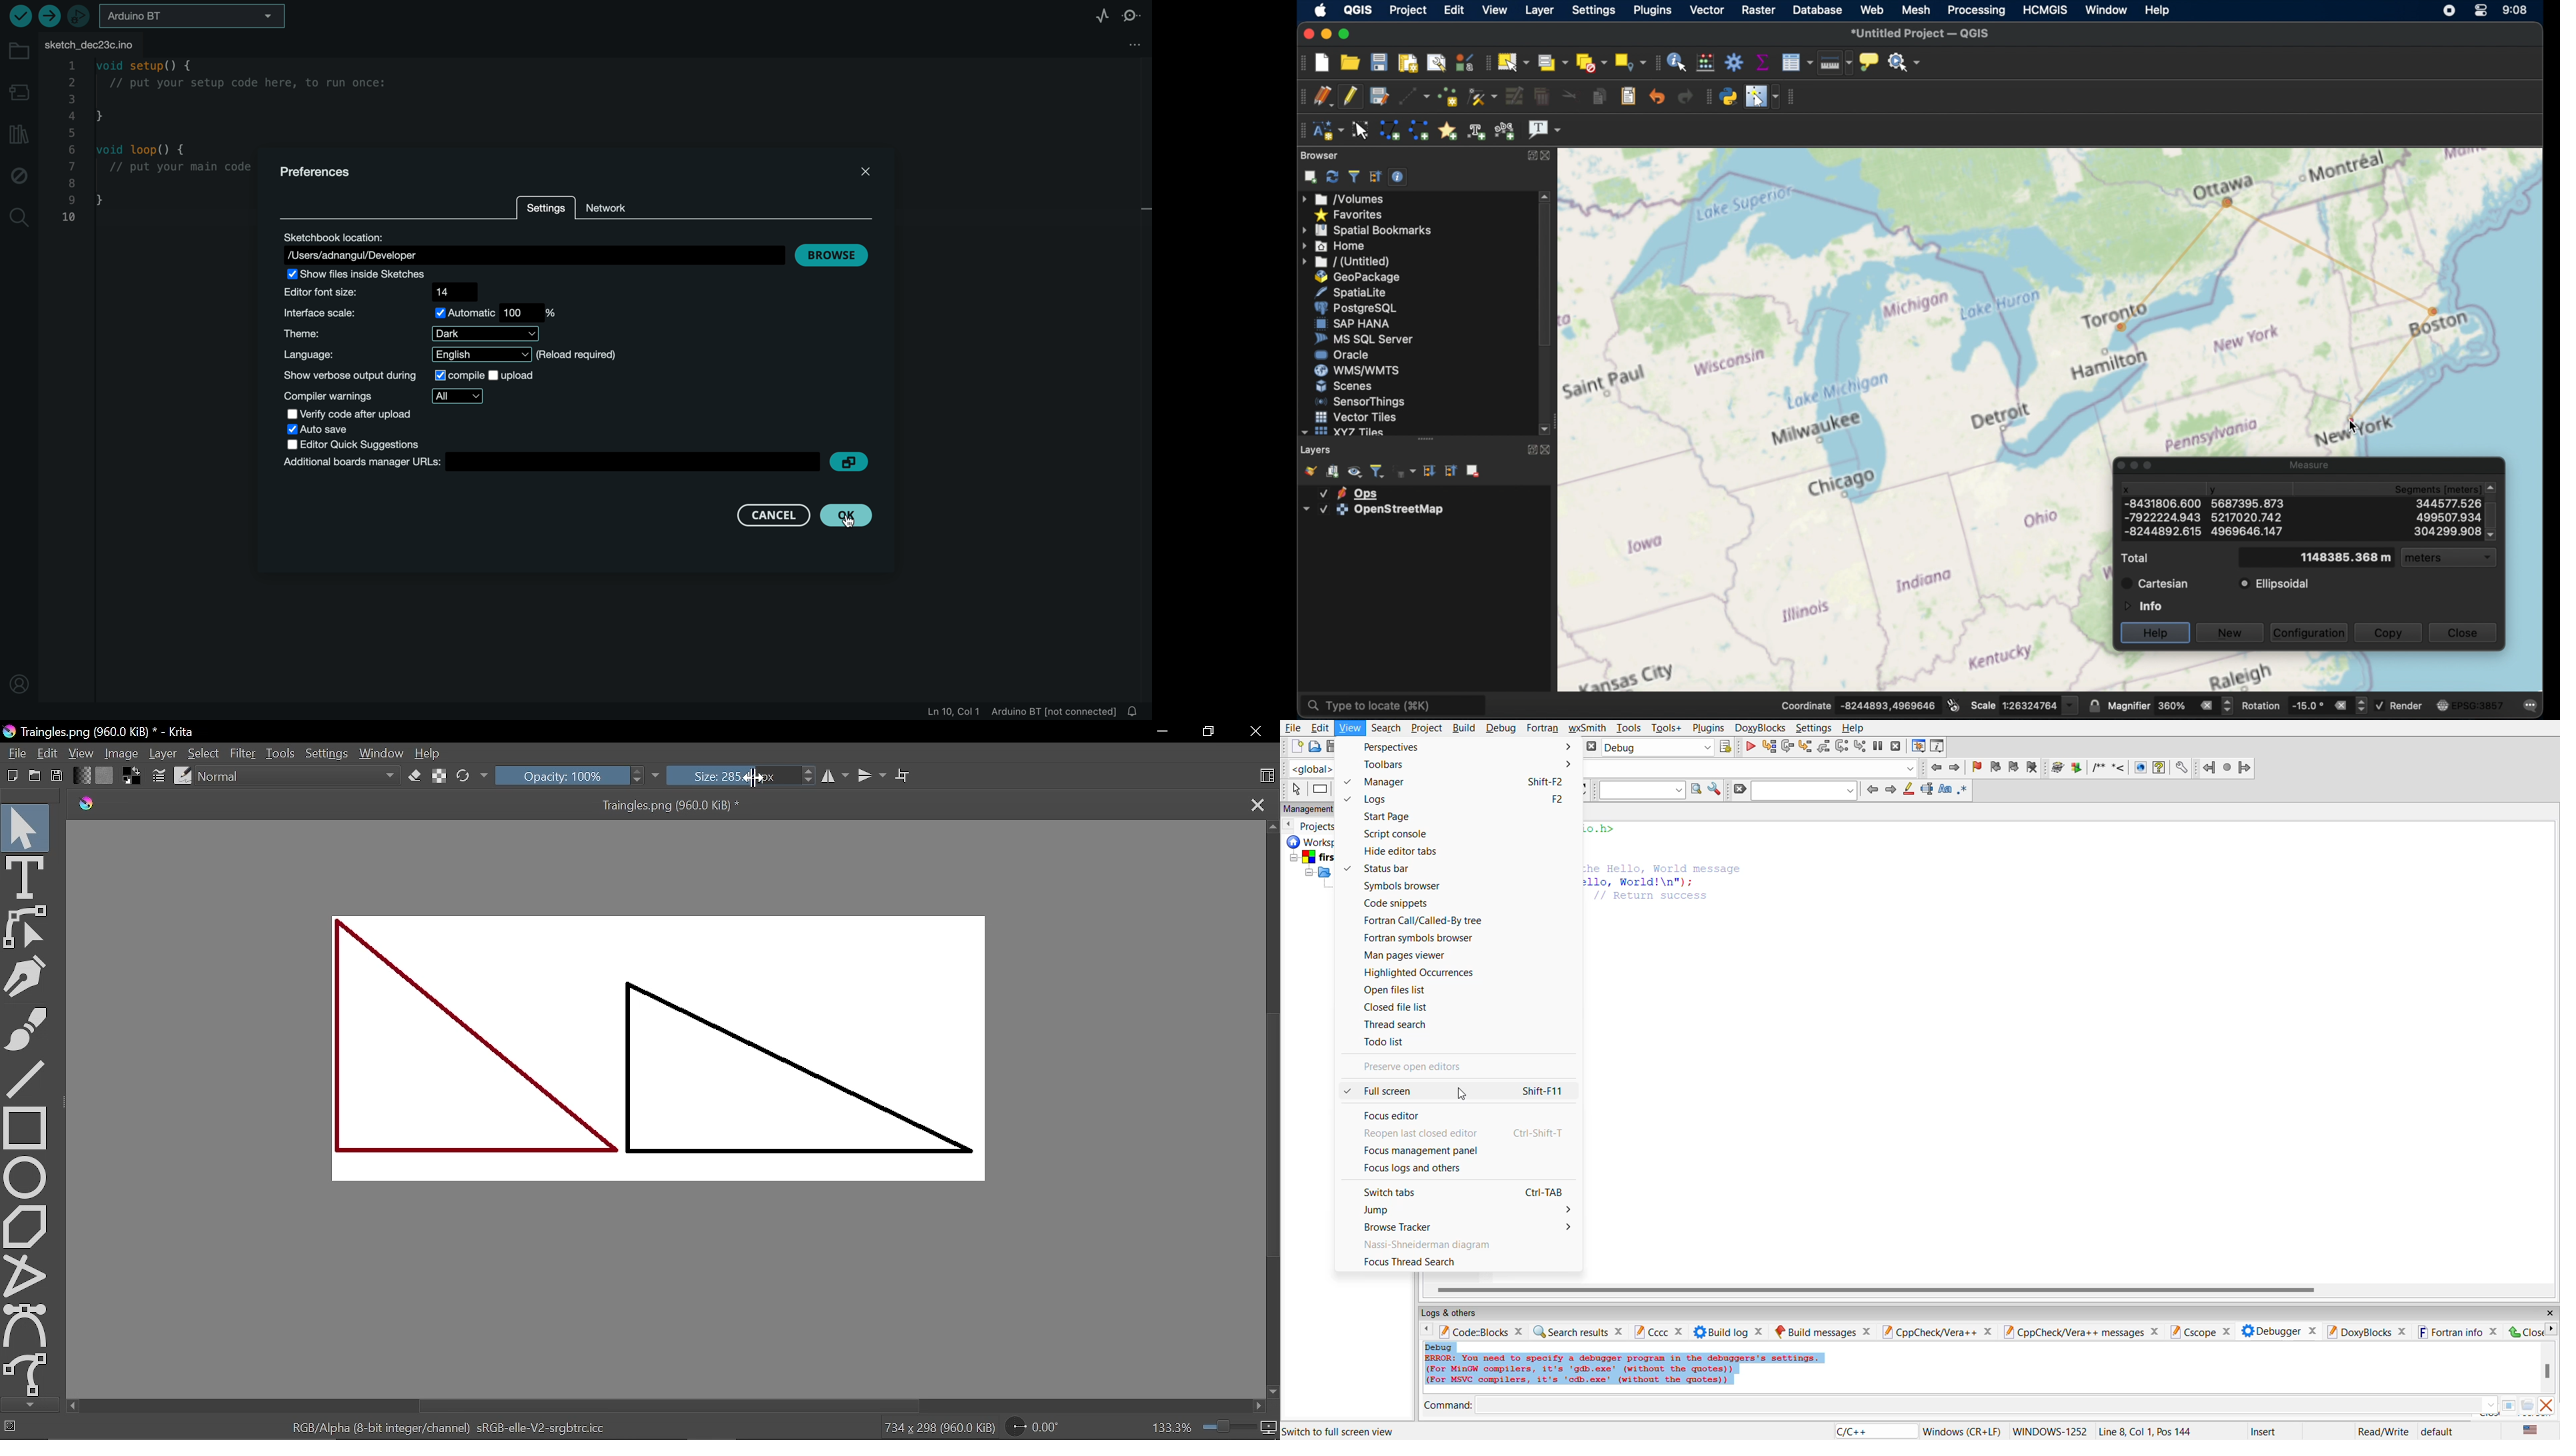 The image size is (2576, 1456). What do you see at coordinates (1468, 747) in the screenshot?
I see `perspectives` at bounding box center [1468, 747].